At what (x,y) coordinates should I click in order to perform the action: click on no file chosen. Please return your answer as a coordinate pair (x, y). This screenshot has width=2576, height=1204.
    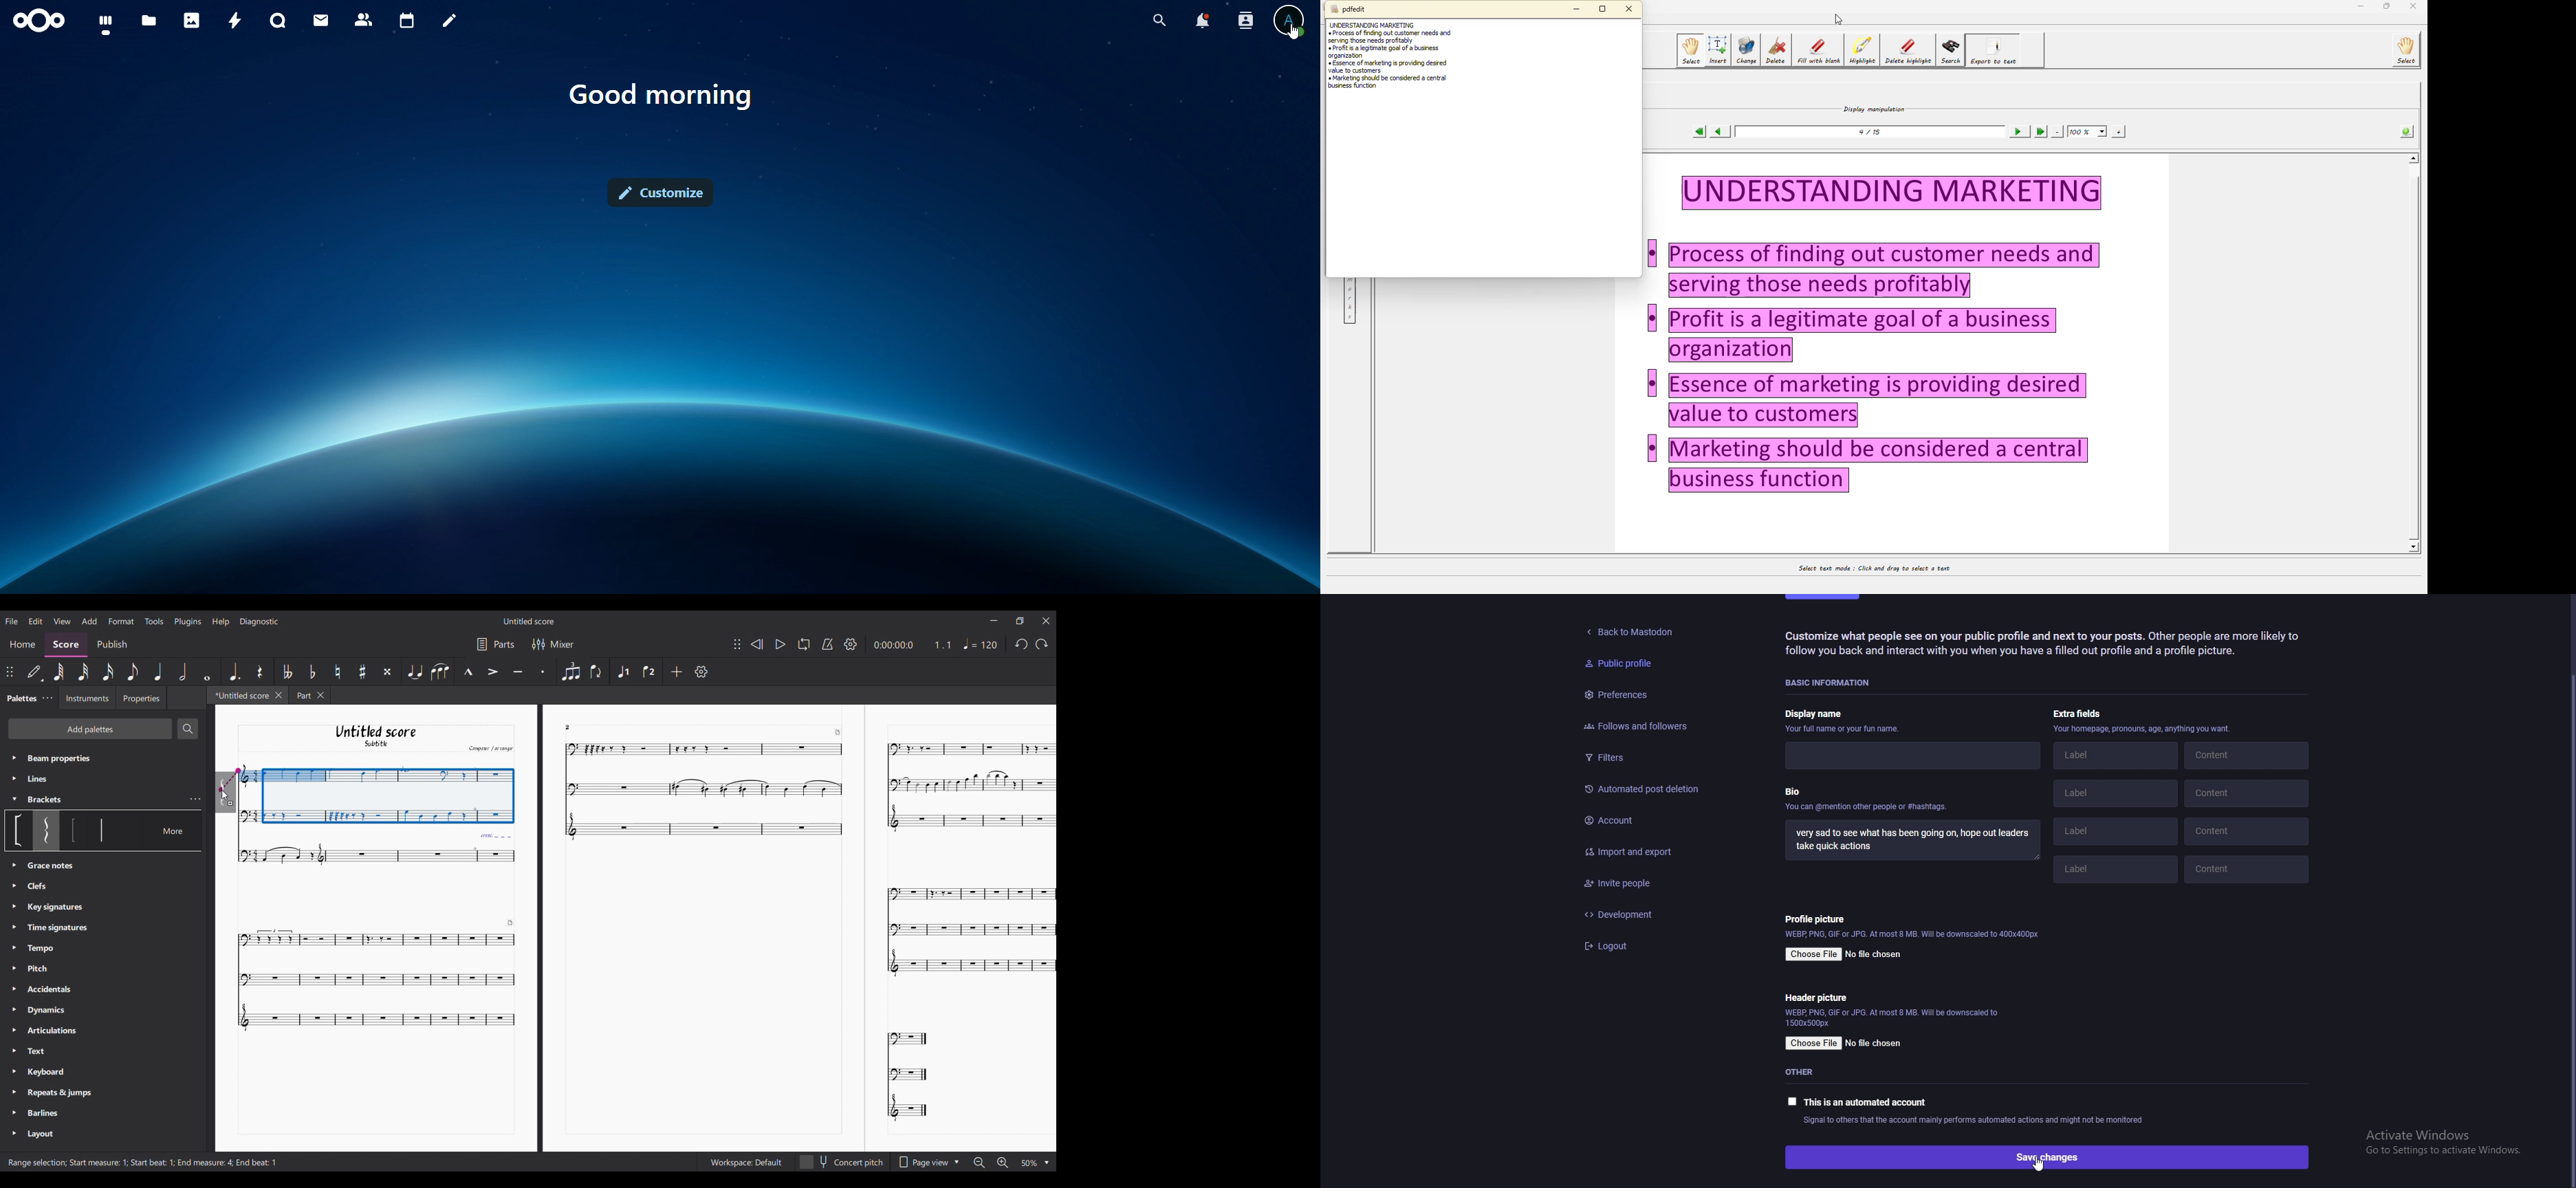
    Looking at the image, I should click on (1876, 1043).